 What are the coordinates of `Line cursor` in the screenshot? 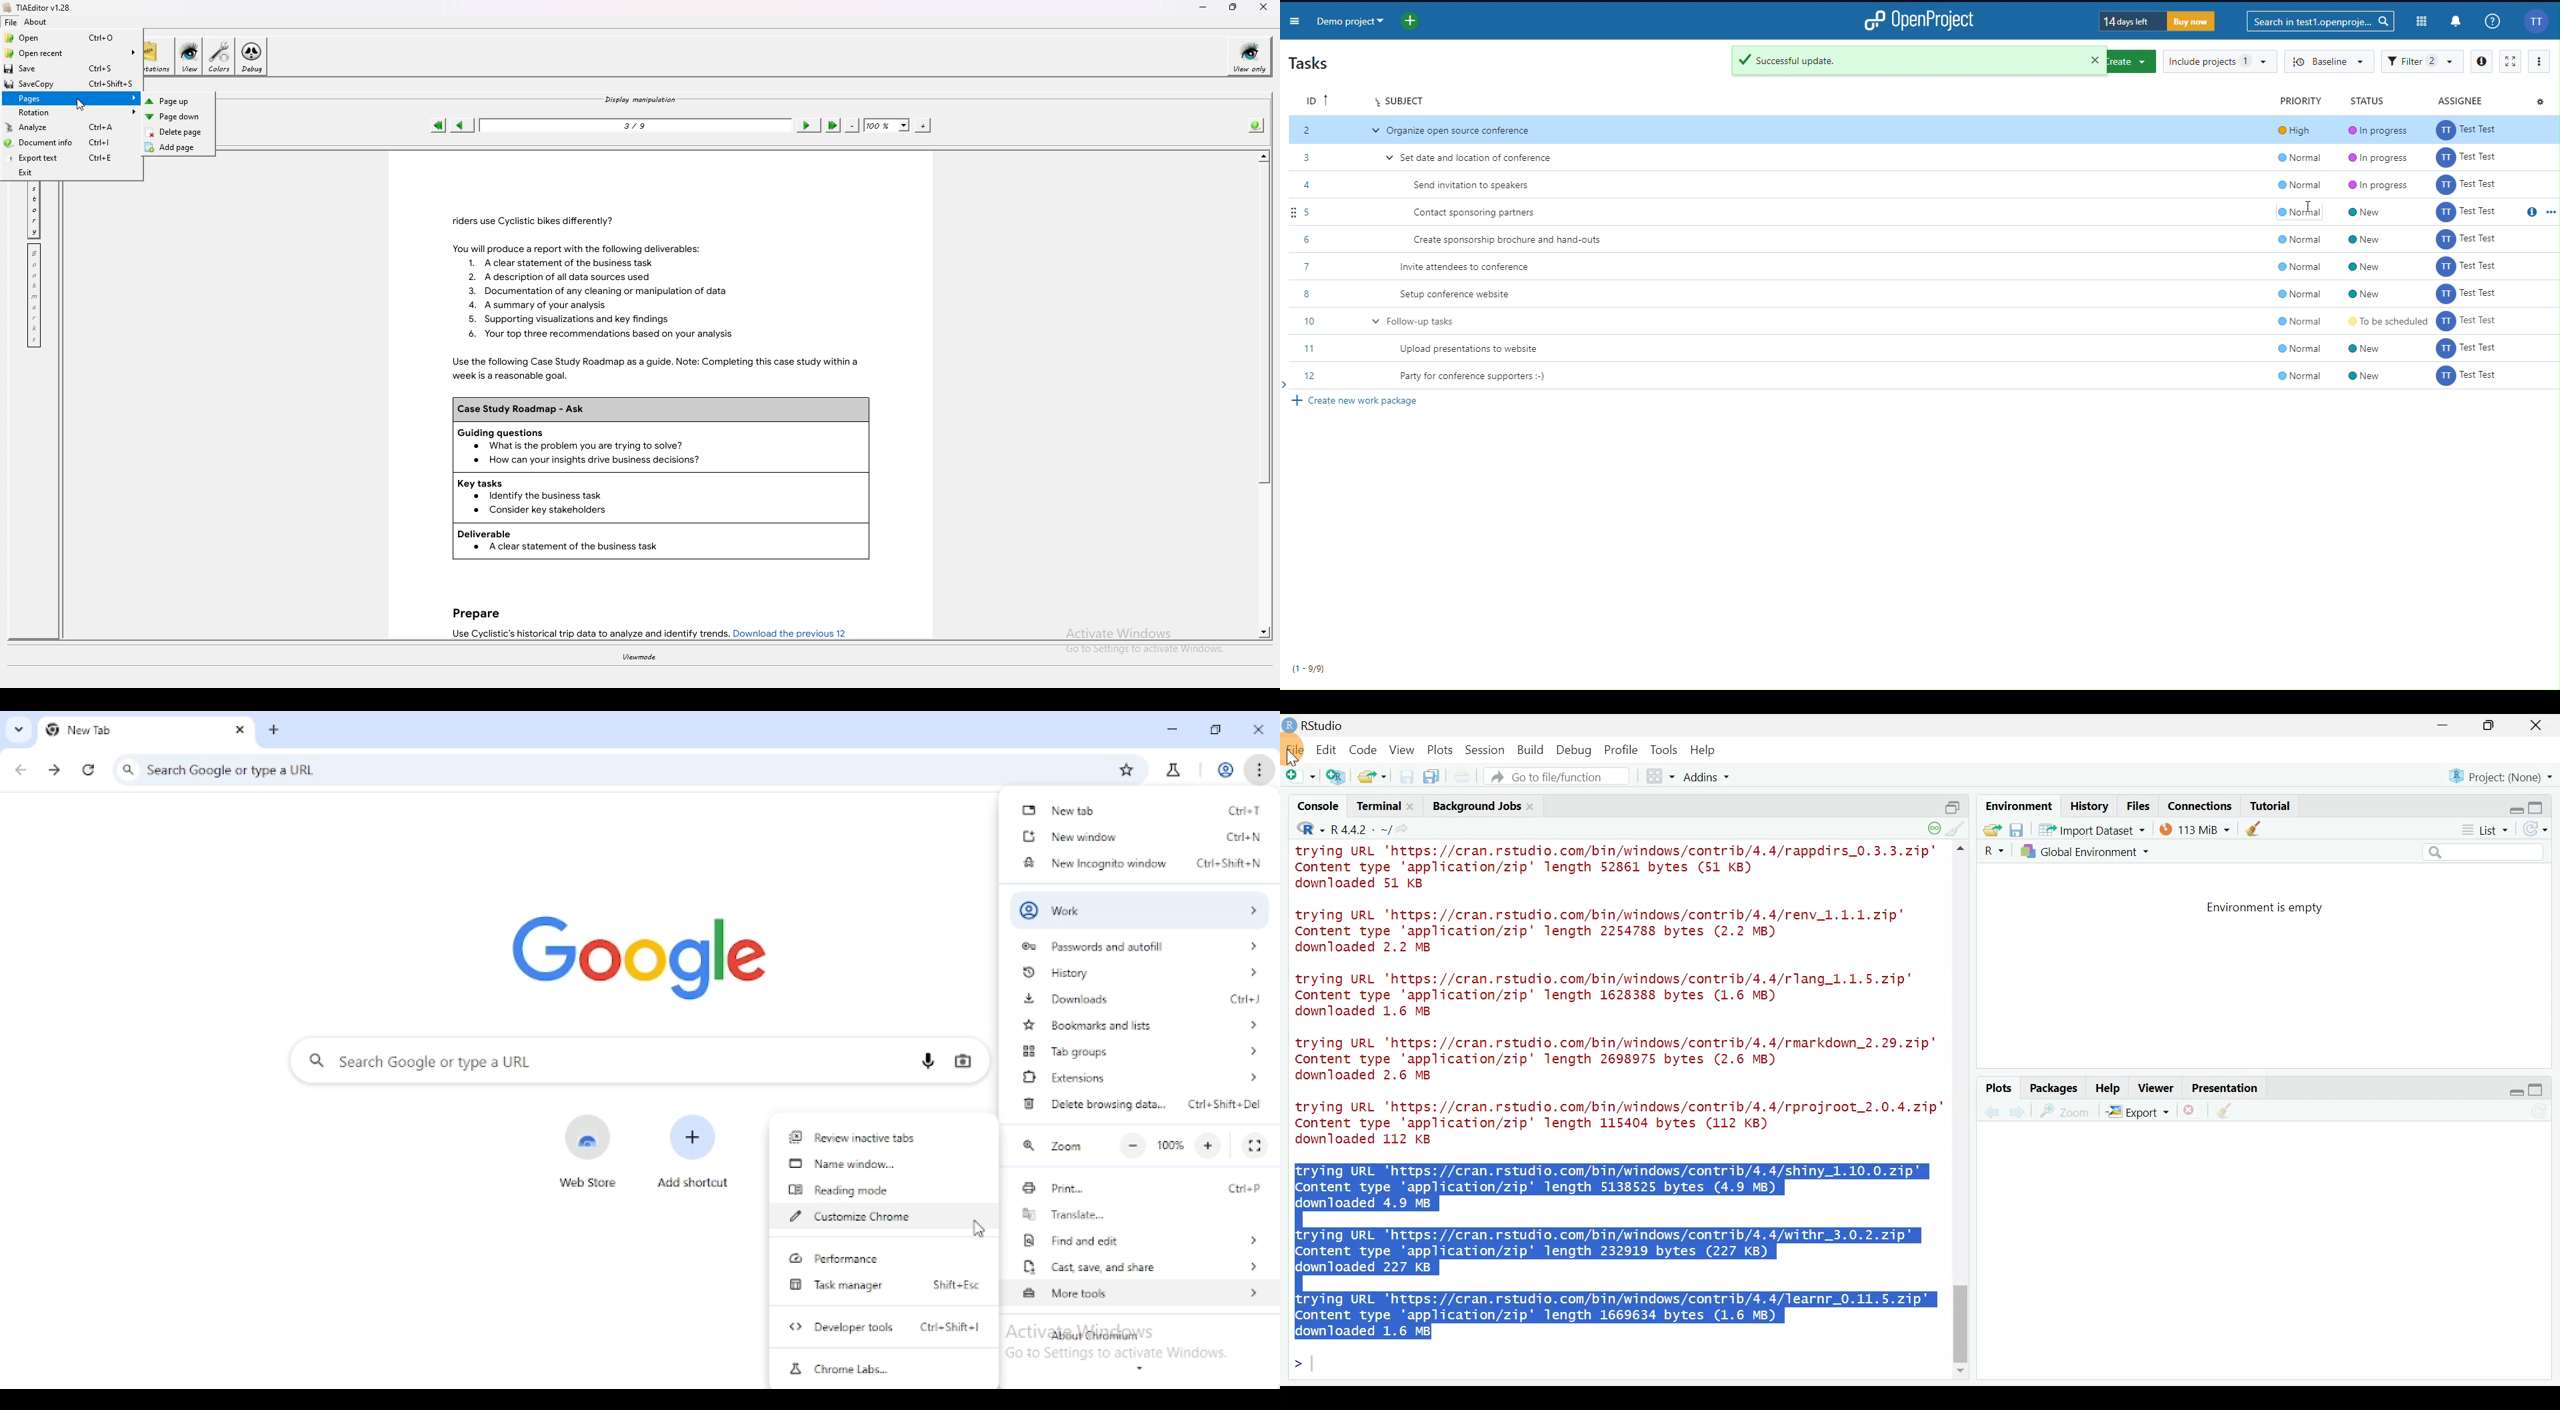 It's located at (1303, 1366).